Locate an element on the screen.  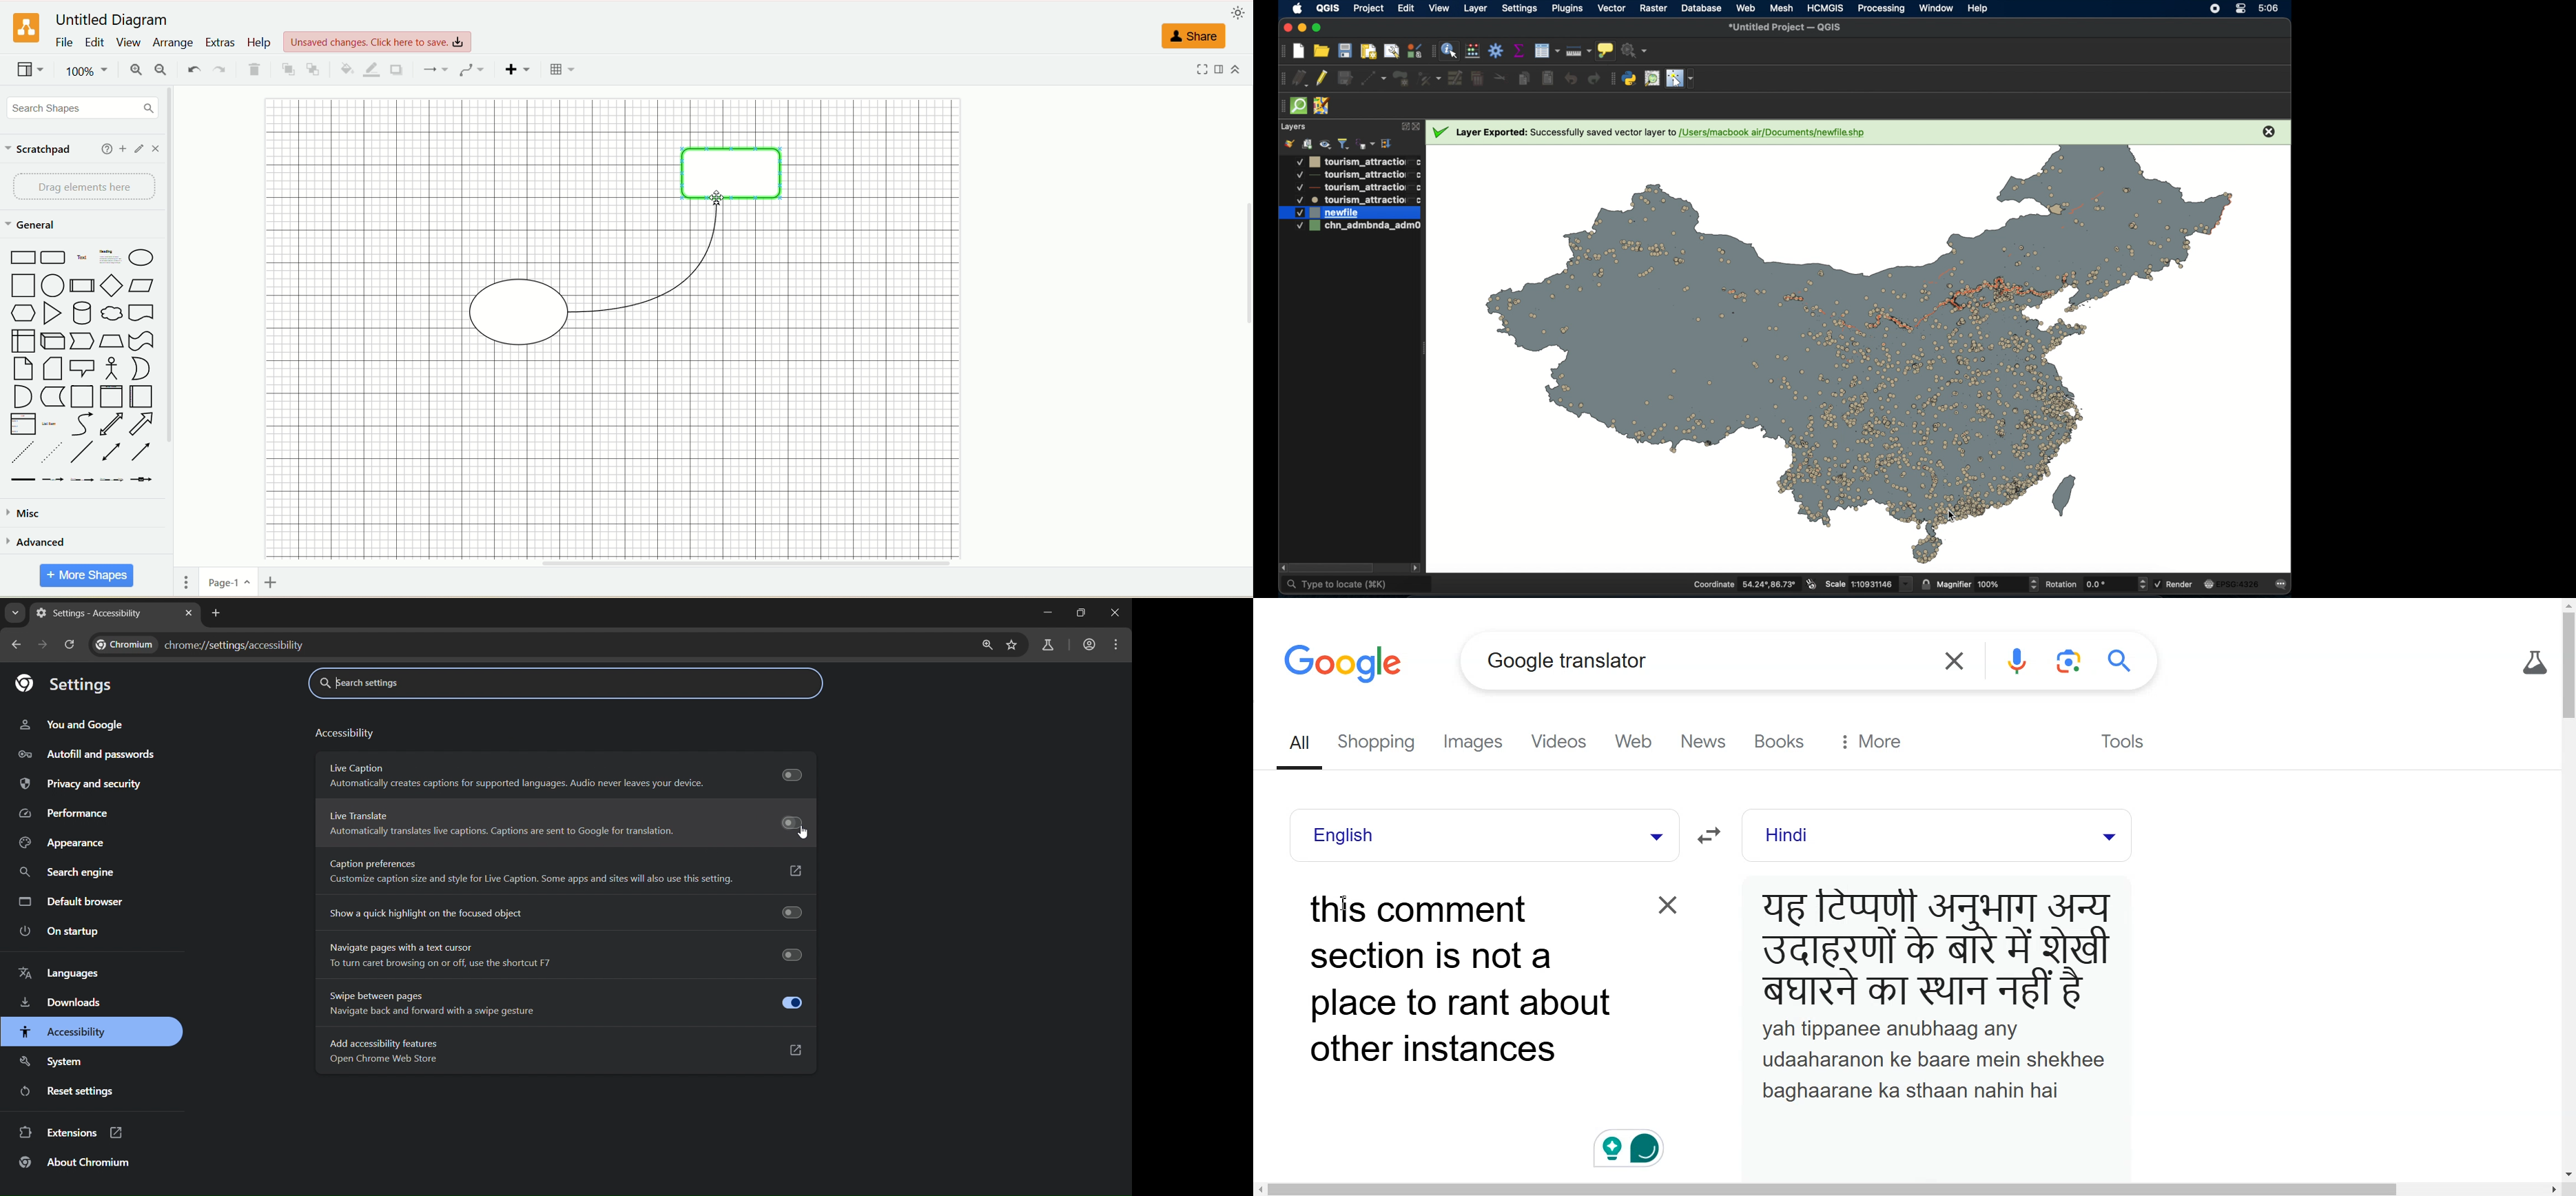
view is located at coordinates (130, 42).